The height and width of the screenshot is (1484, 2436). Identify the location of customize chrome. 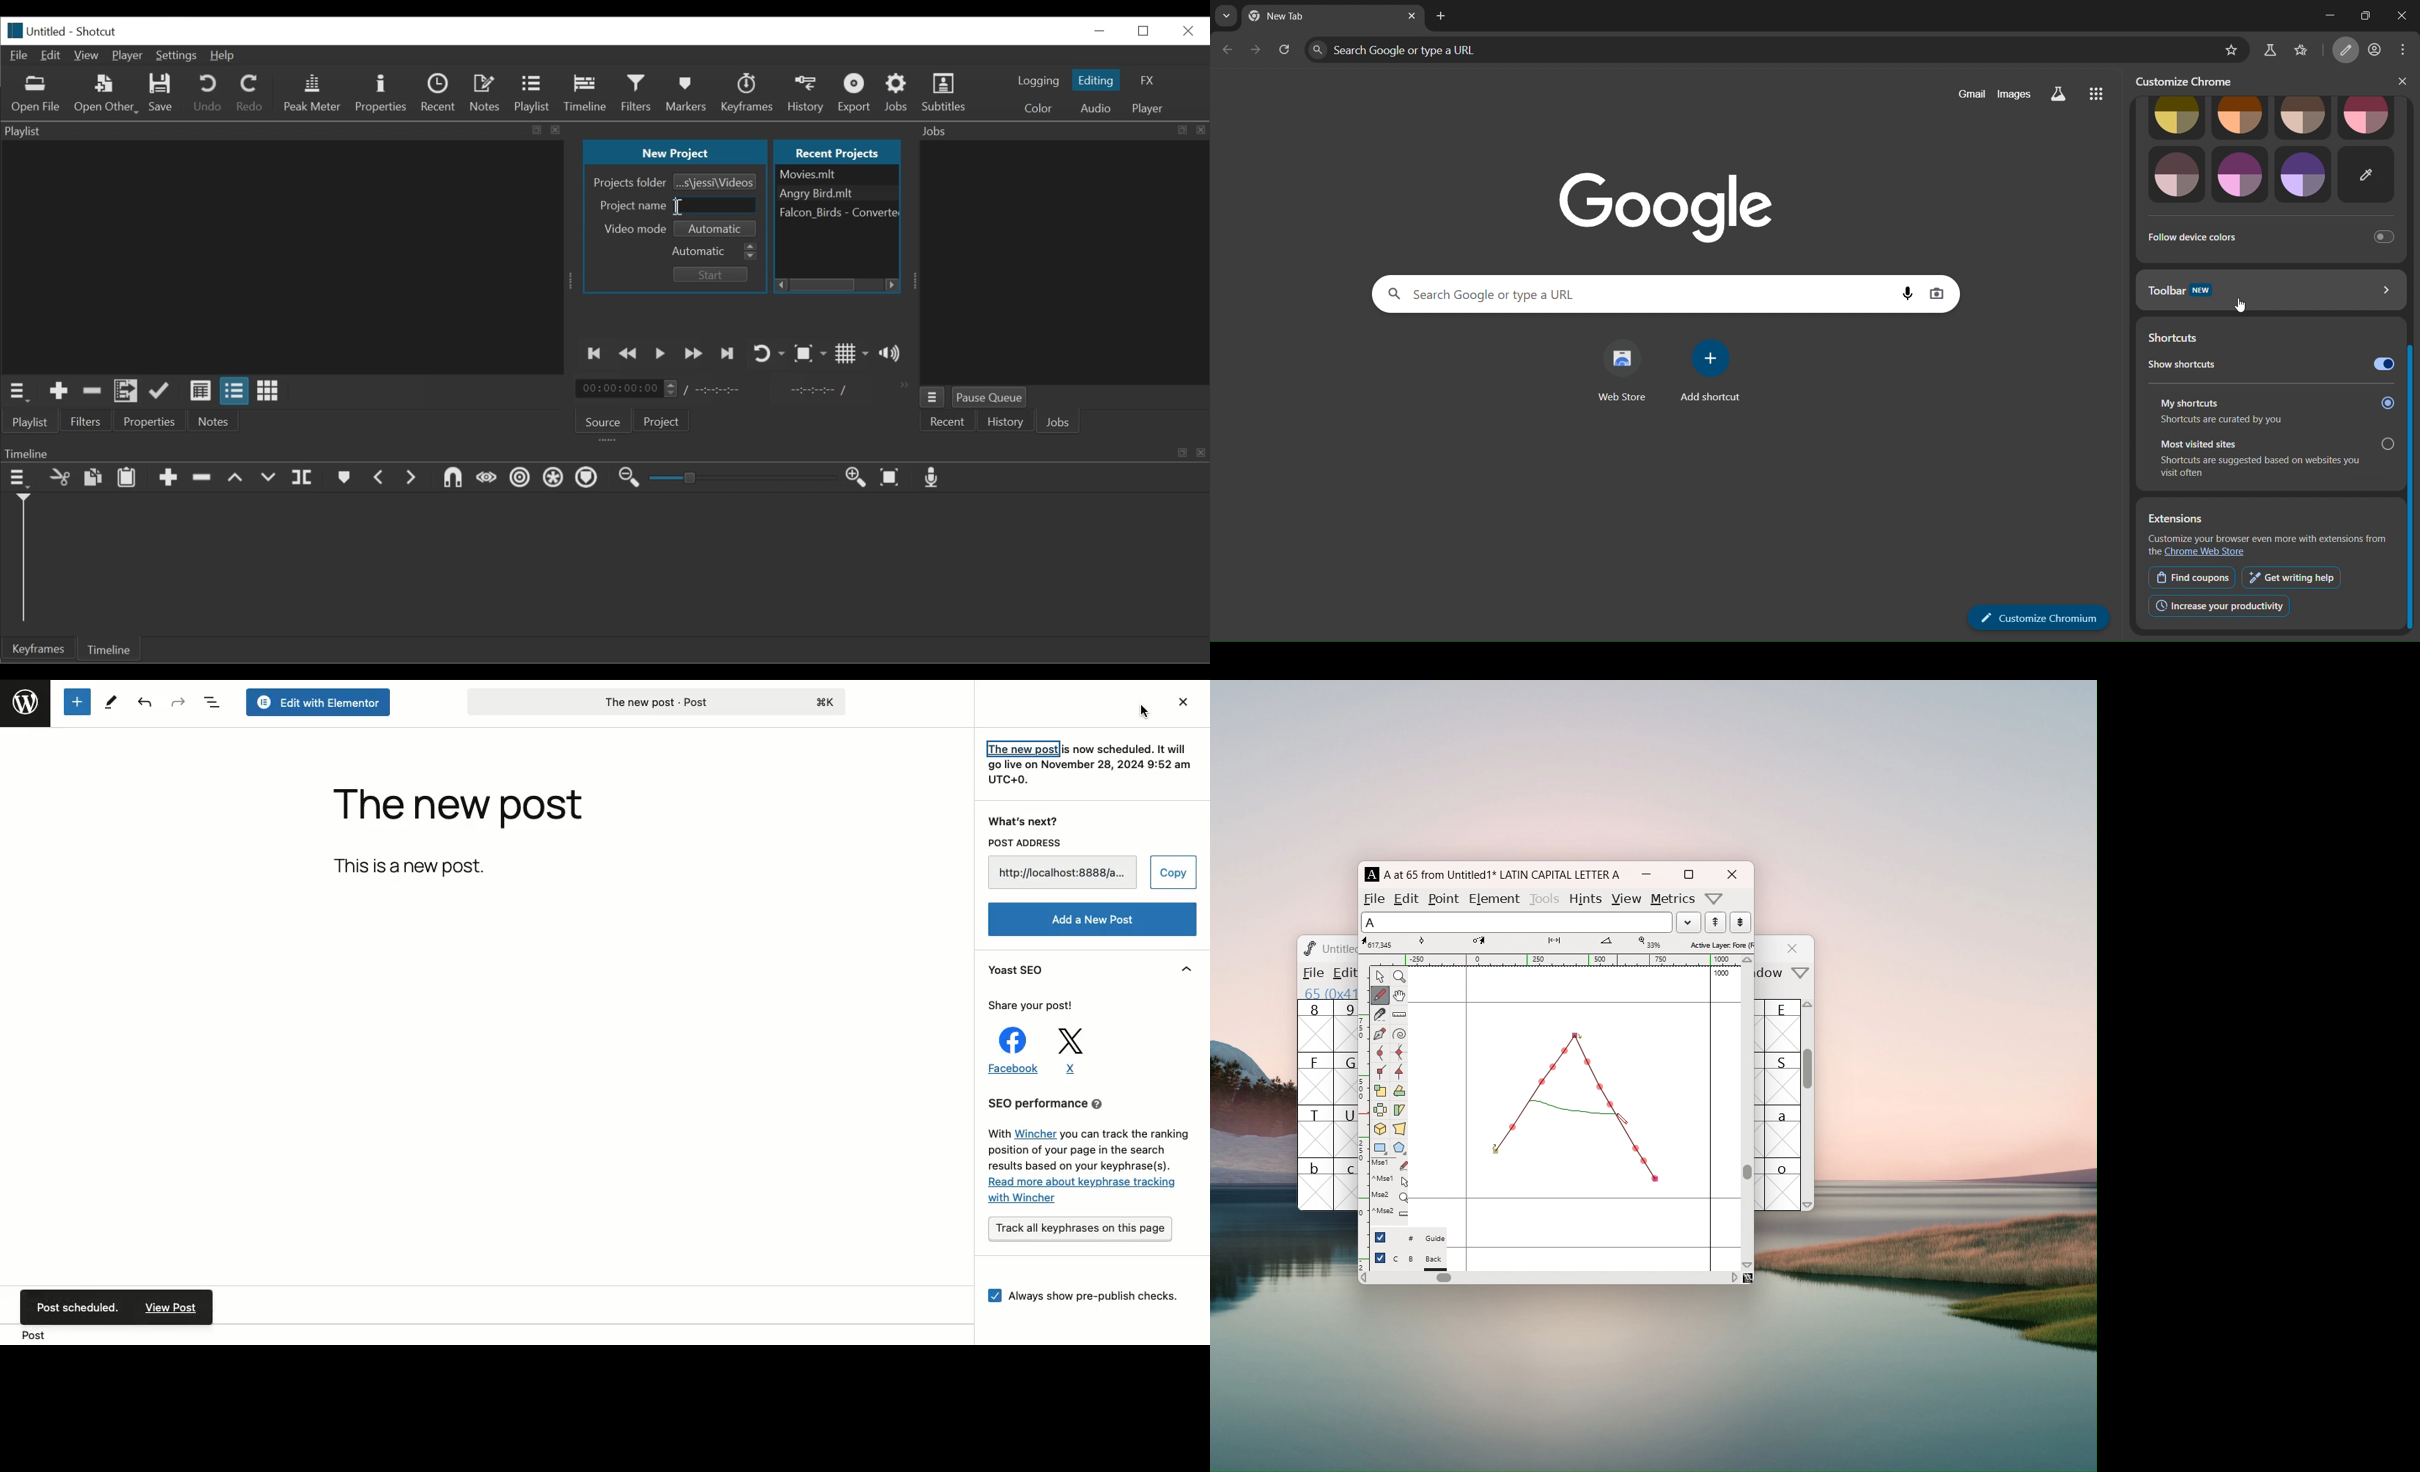
(2348, 50).